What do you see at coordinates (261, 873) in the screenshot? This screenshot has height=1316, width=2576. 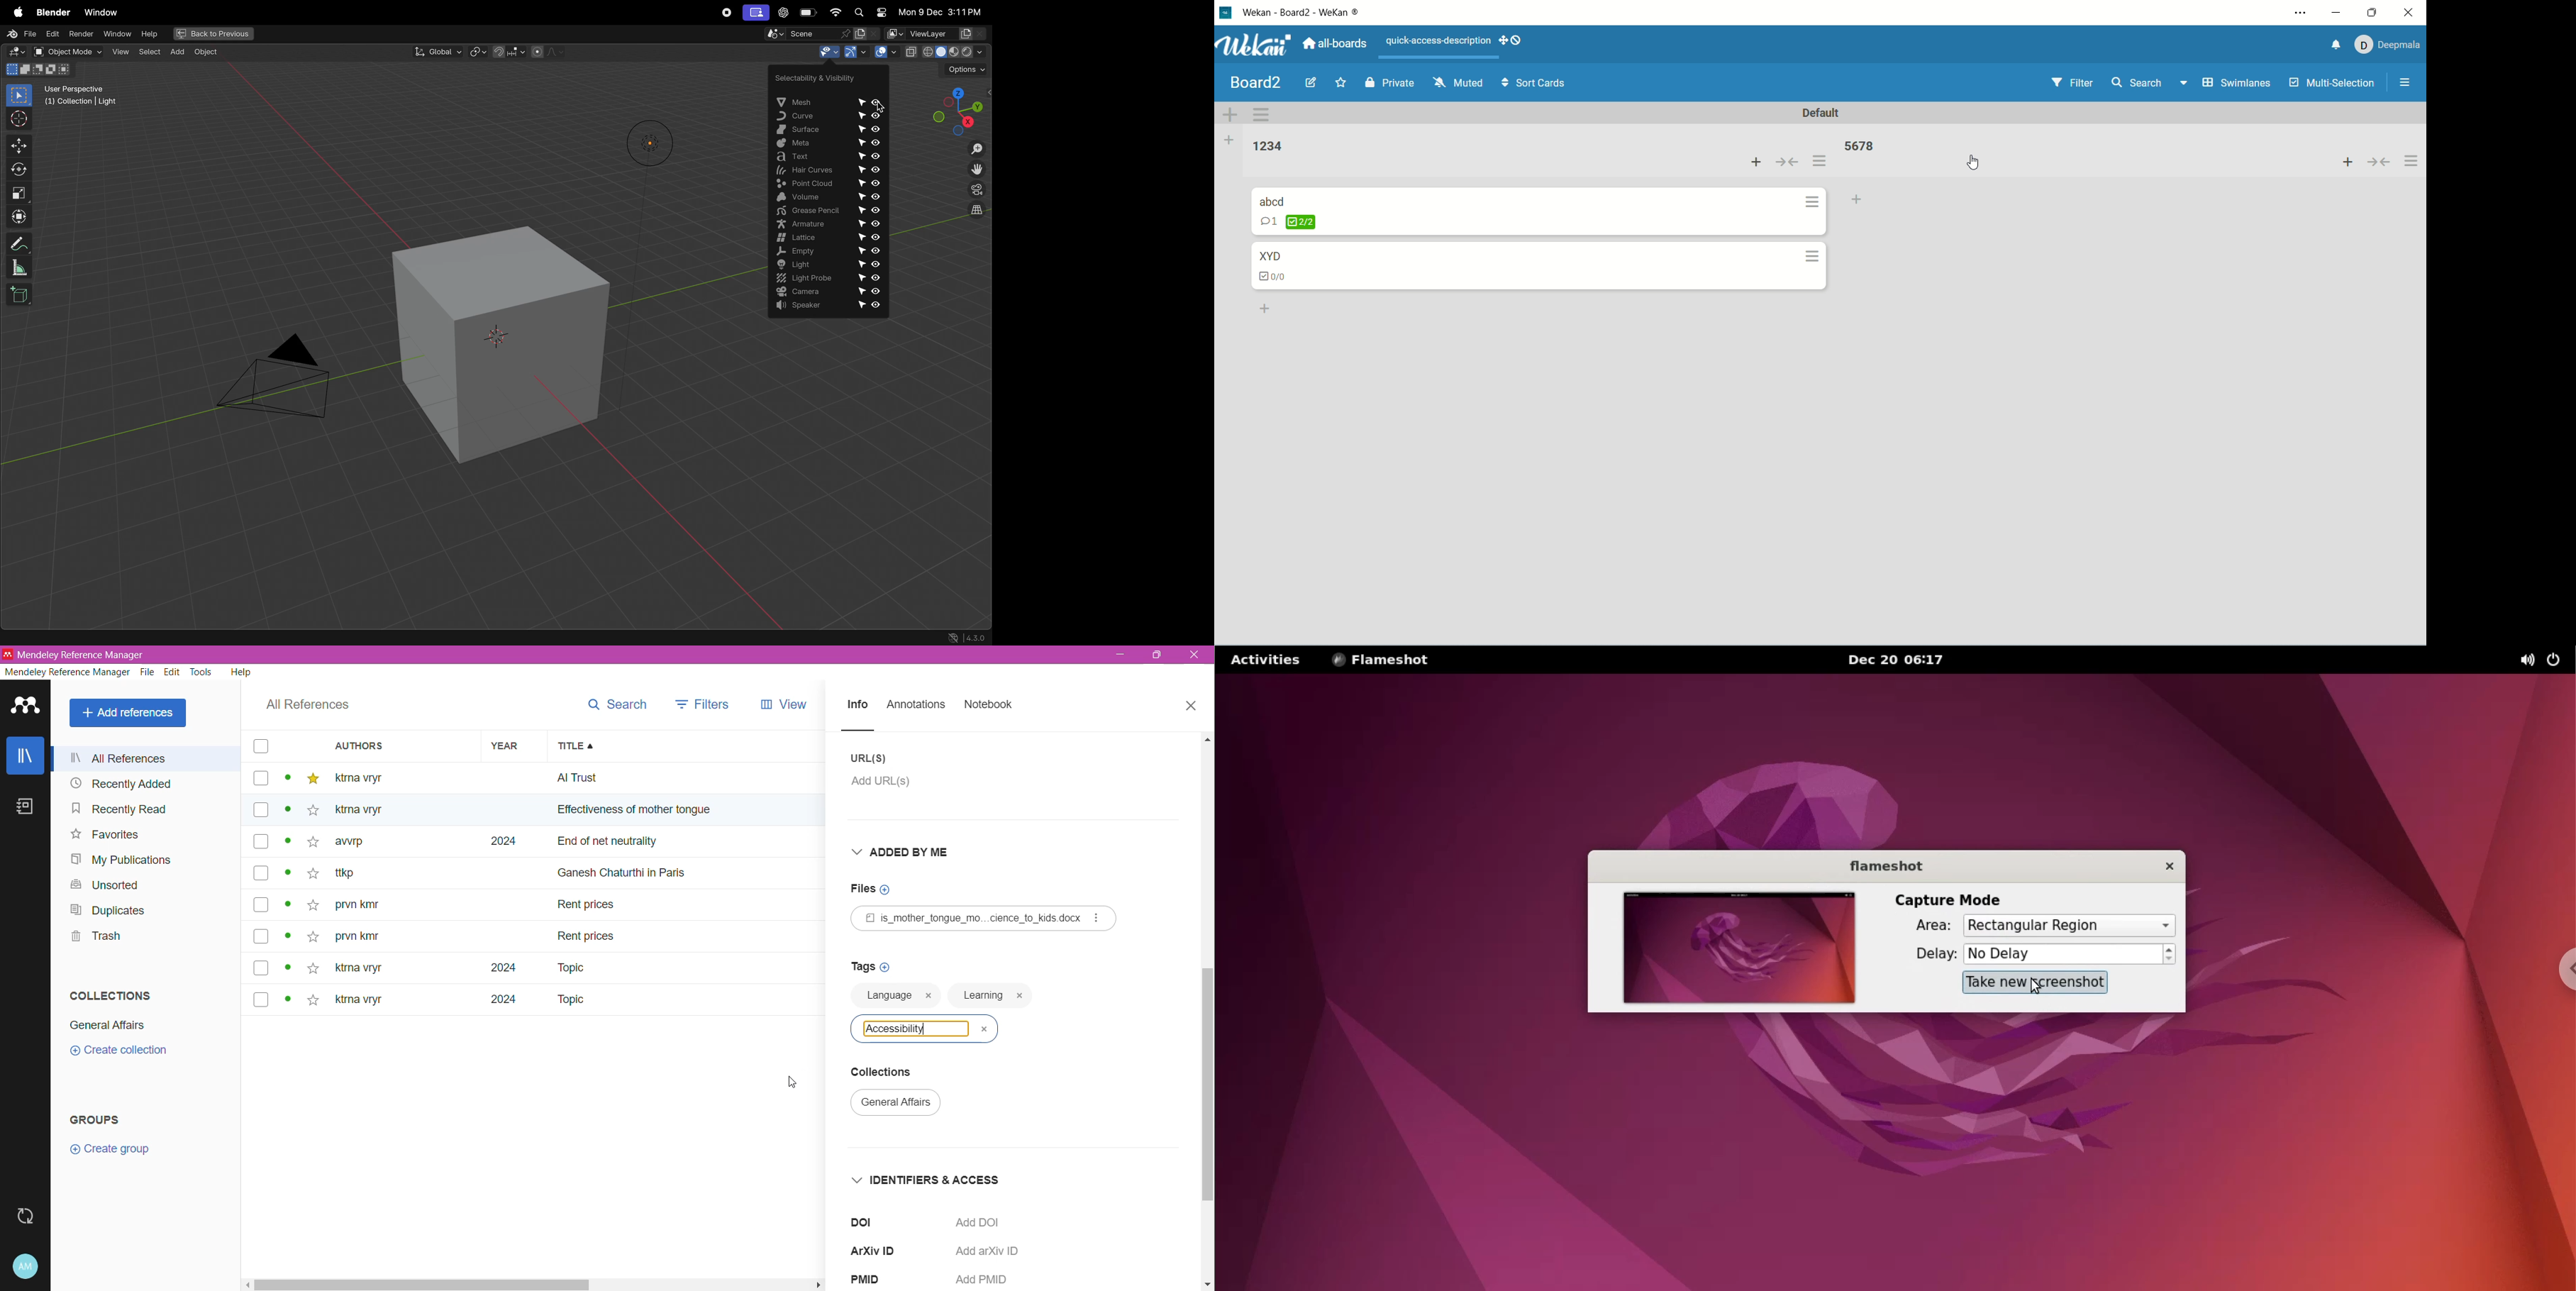 I see `box` at bounding box center [261, 873].